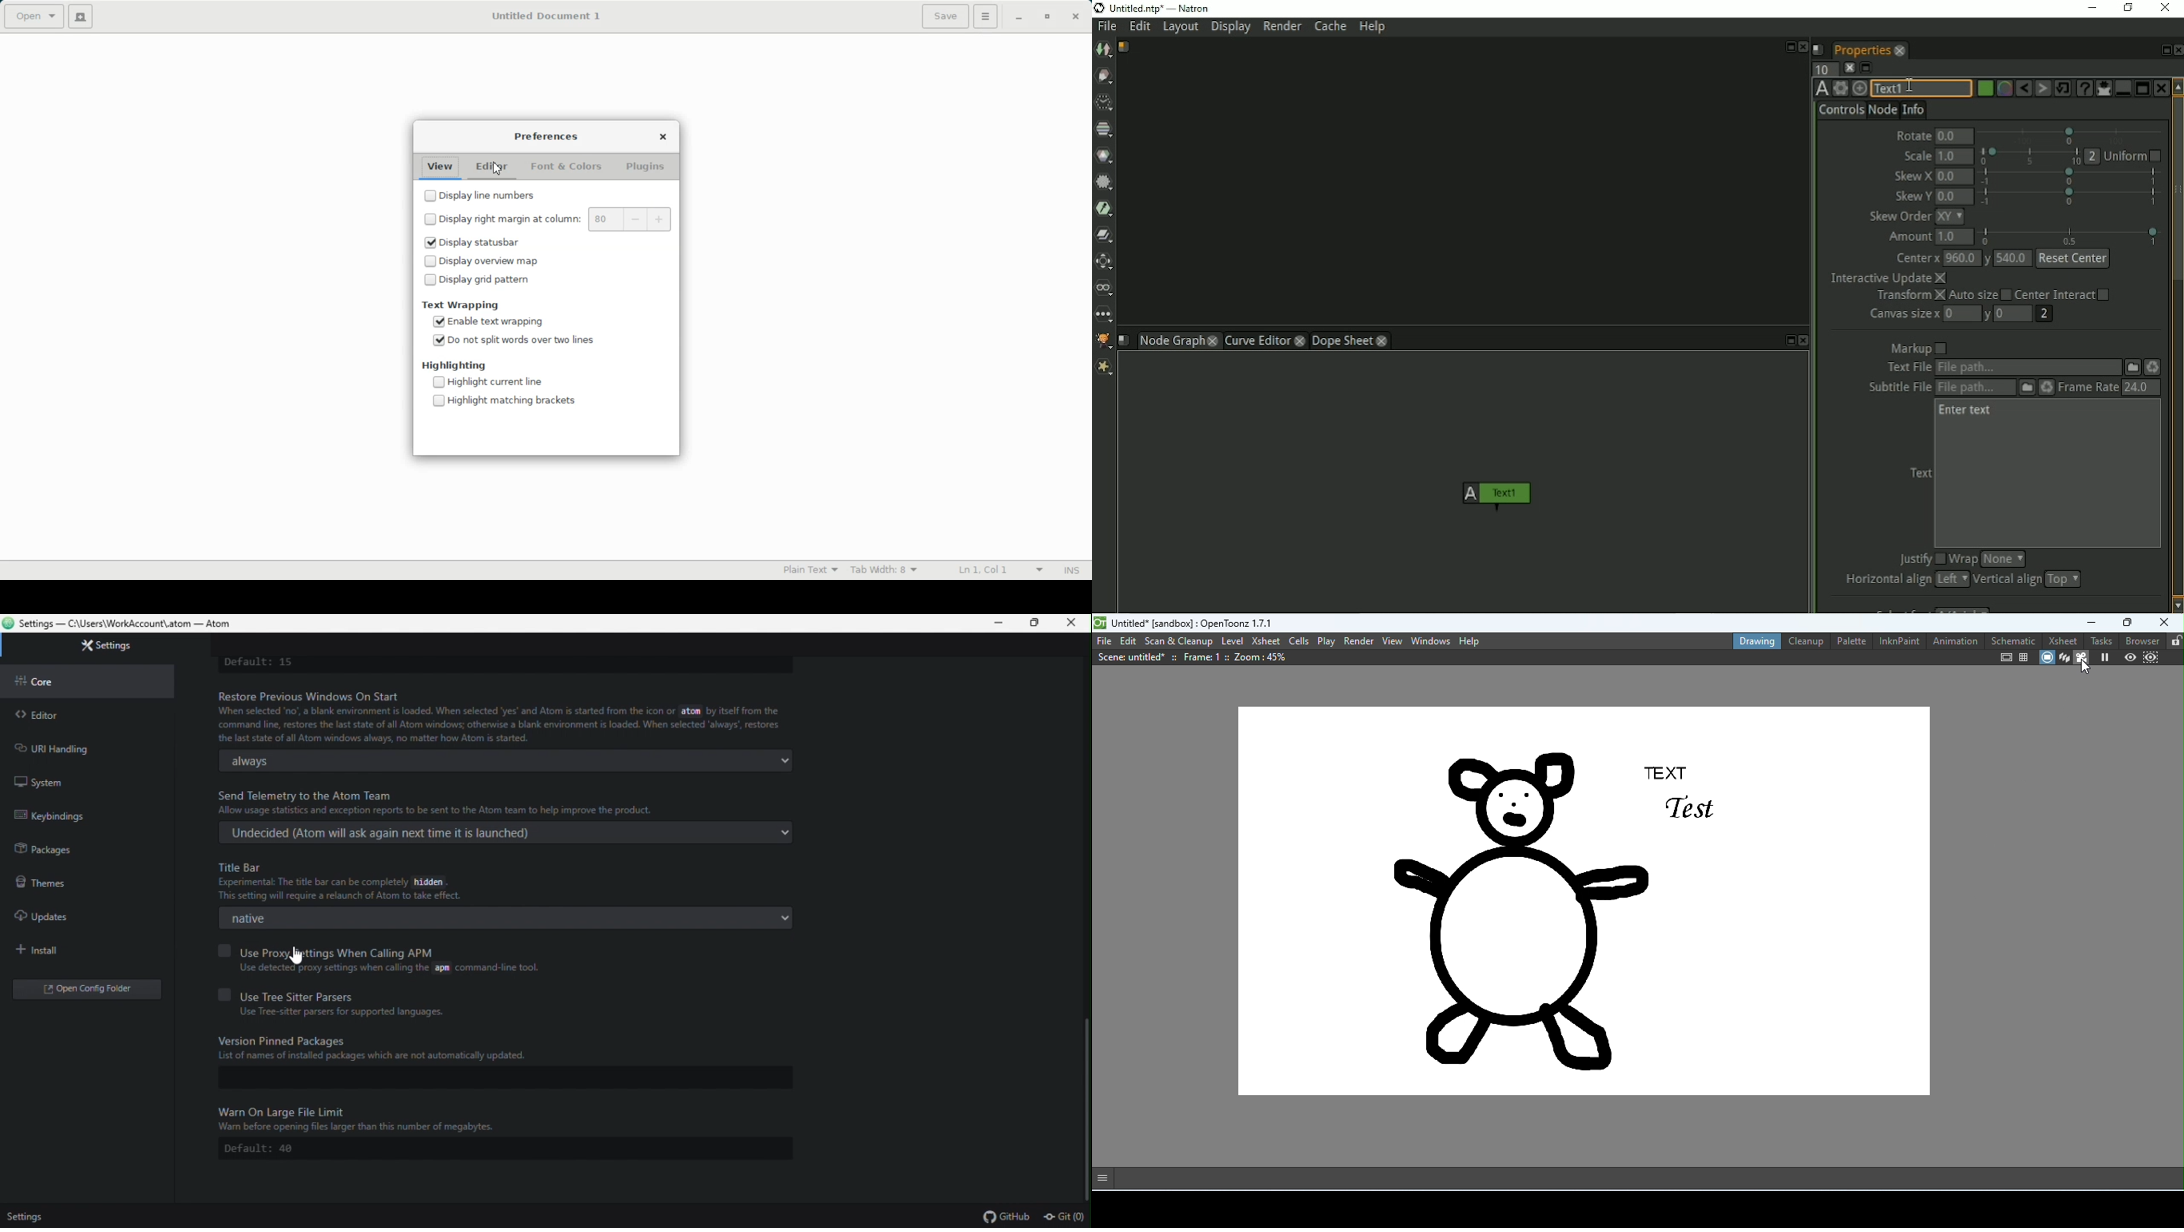  Describe the element at coordinates (80, 818) in the screenshot. I see `key bindings` at that location.